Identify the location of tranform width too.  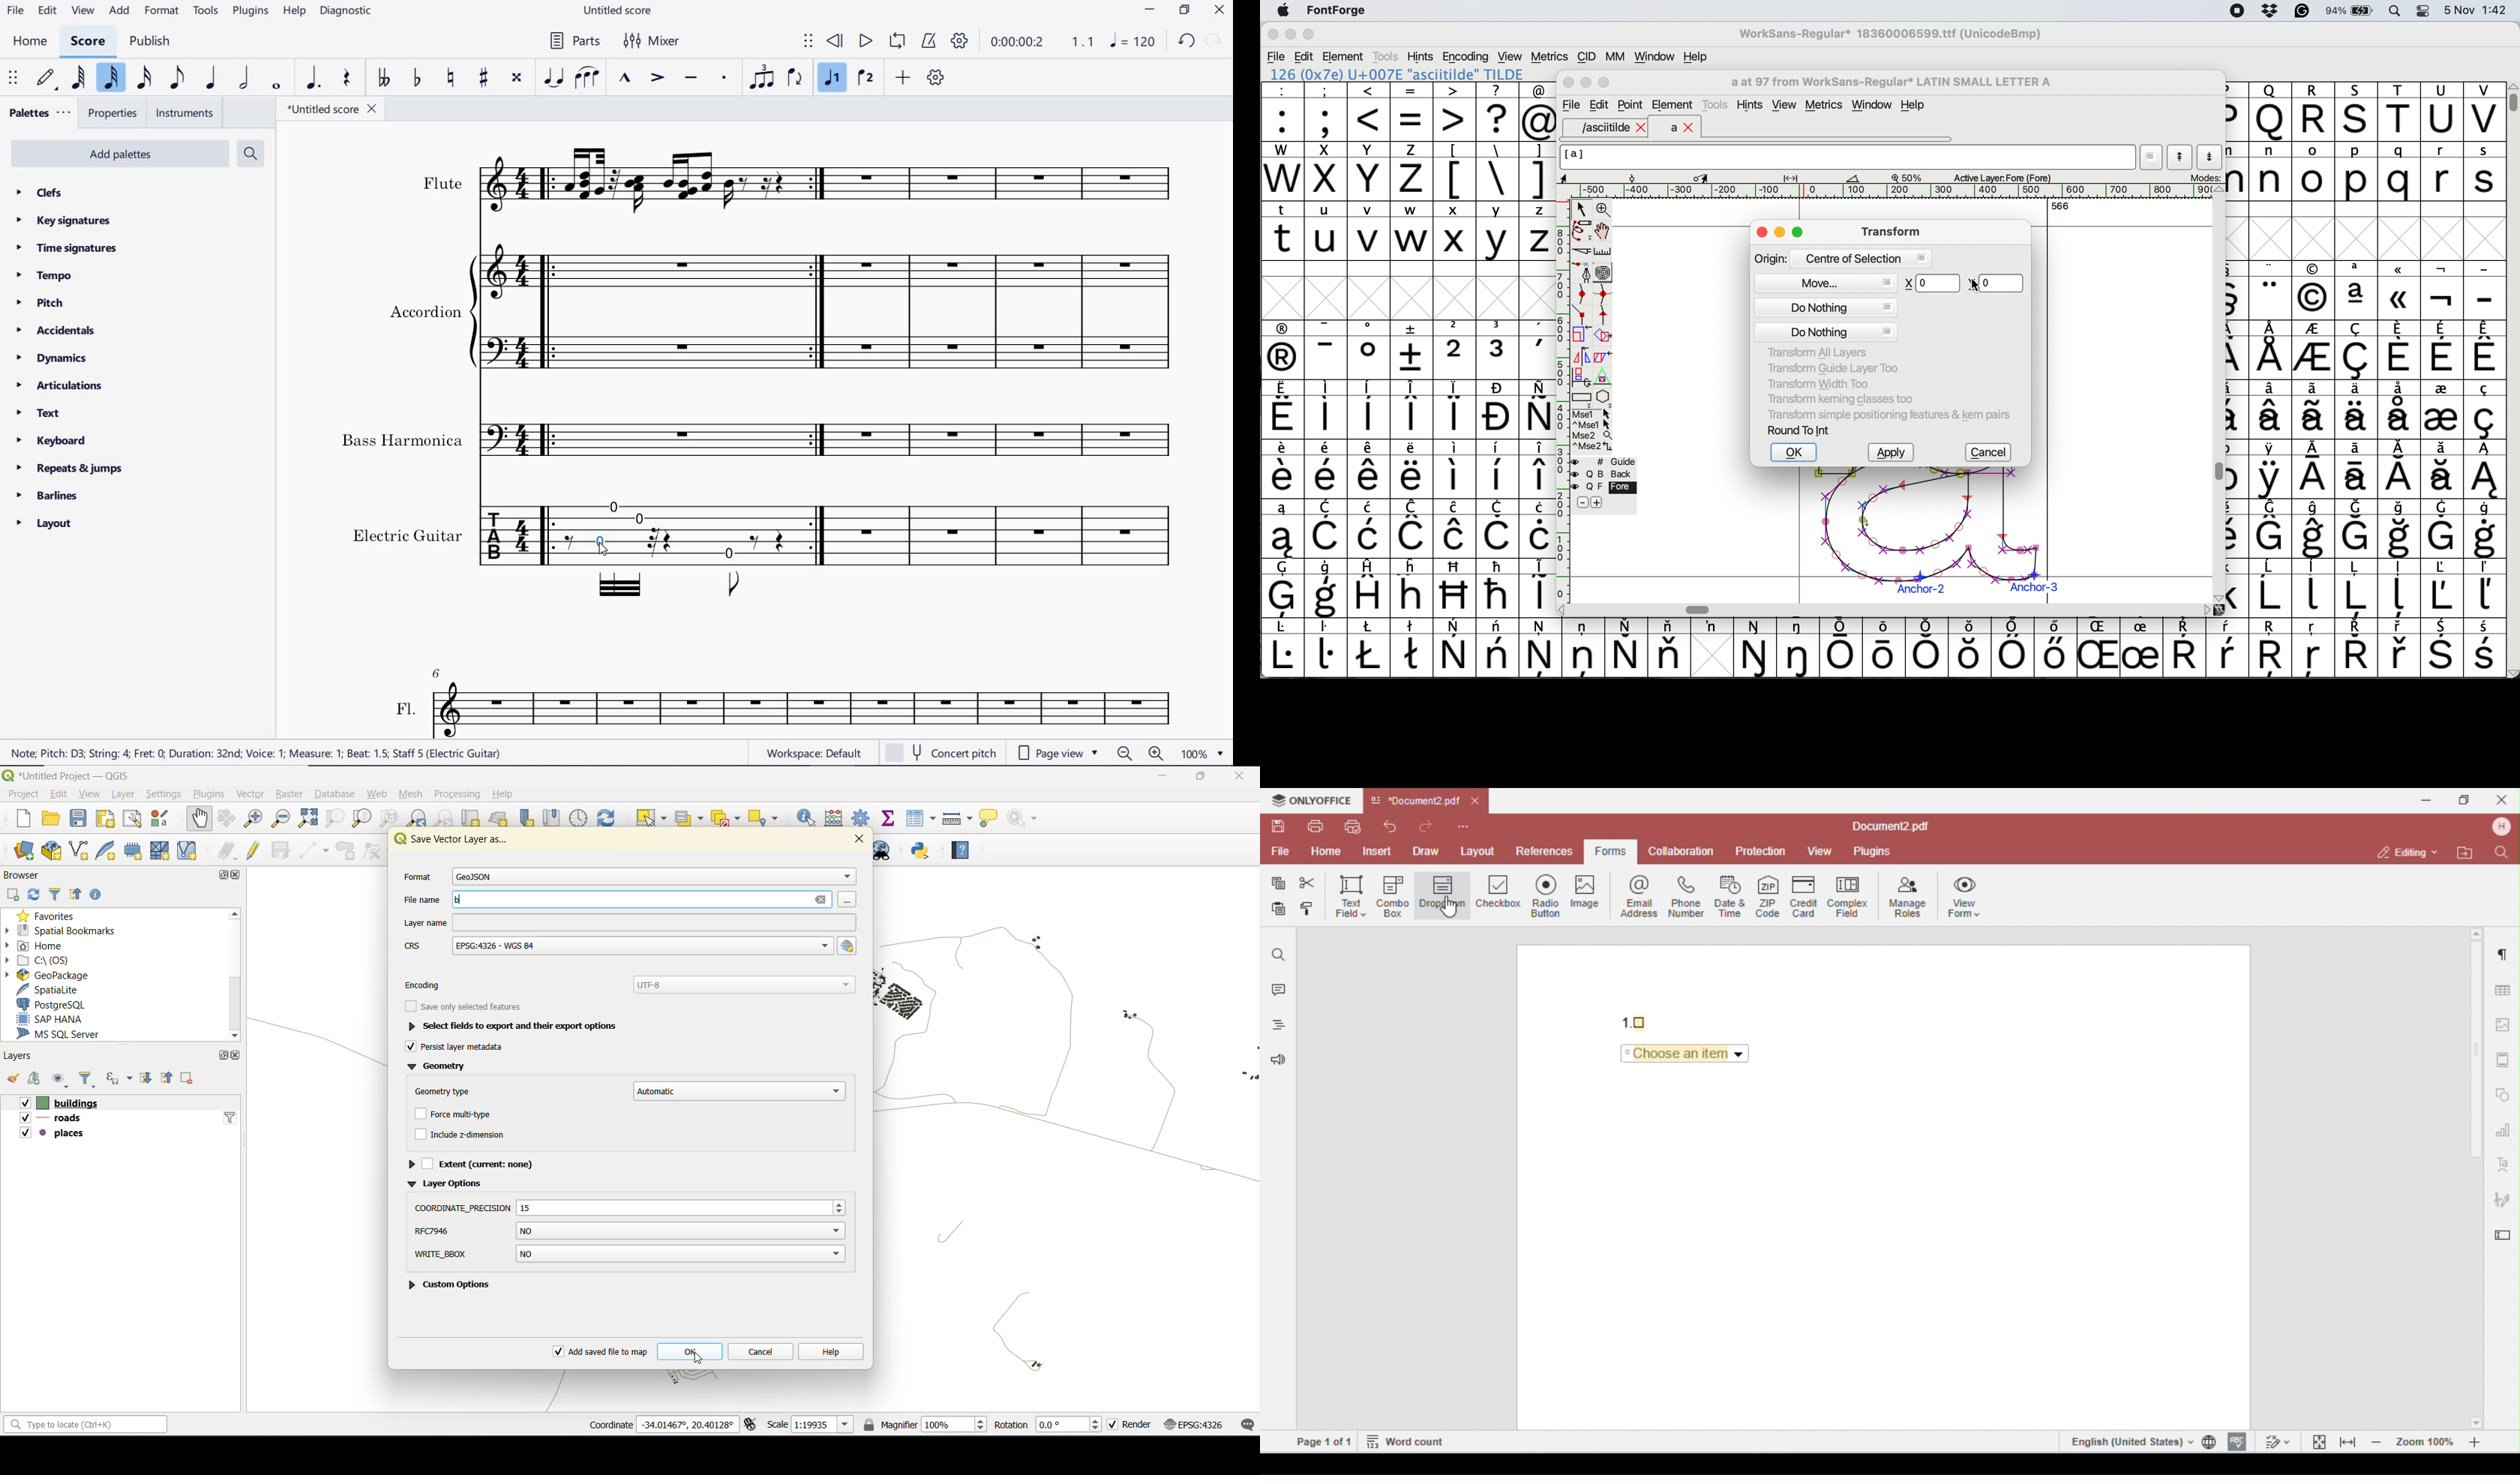
(1823, 383).